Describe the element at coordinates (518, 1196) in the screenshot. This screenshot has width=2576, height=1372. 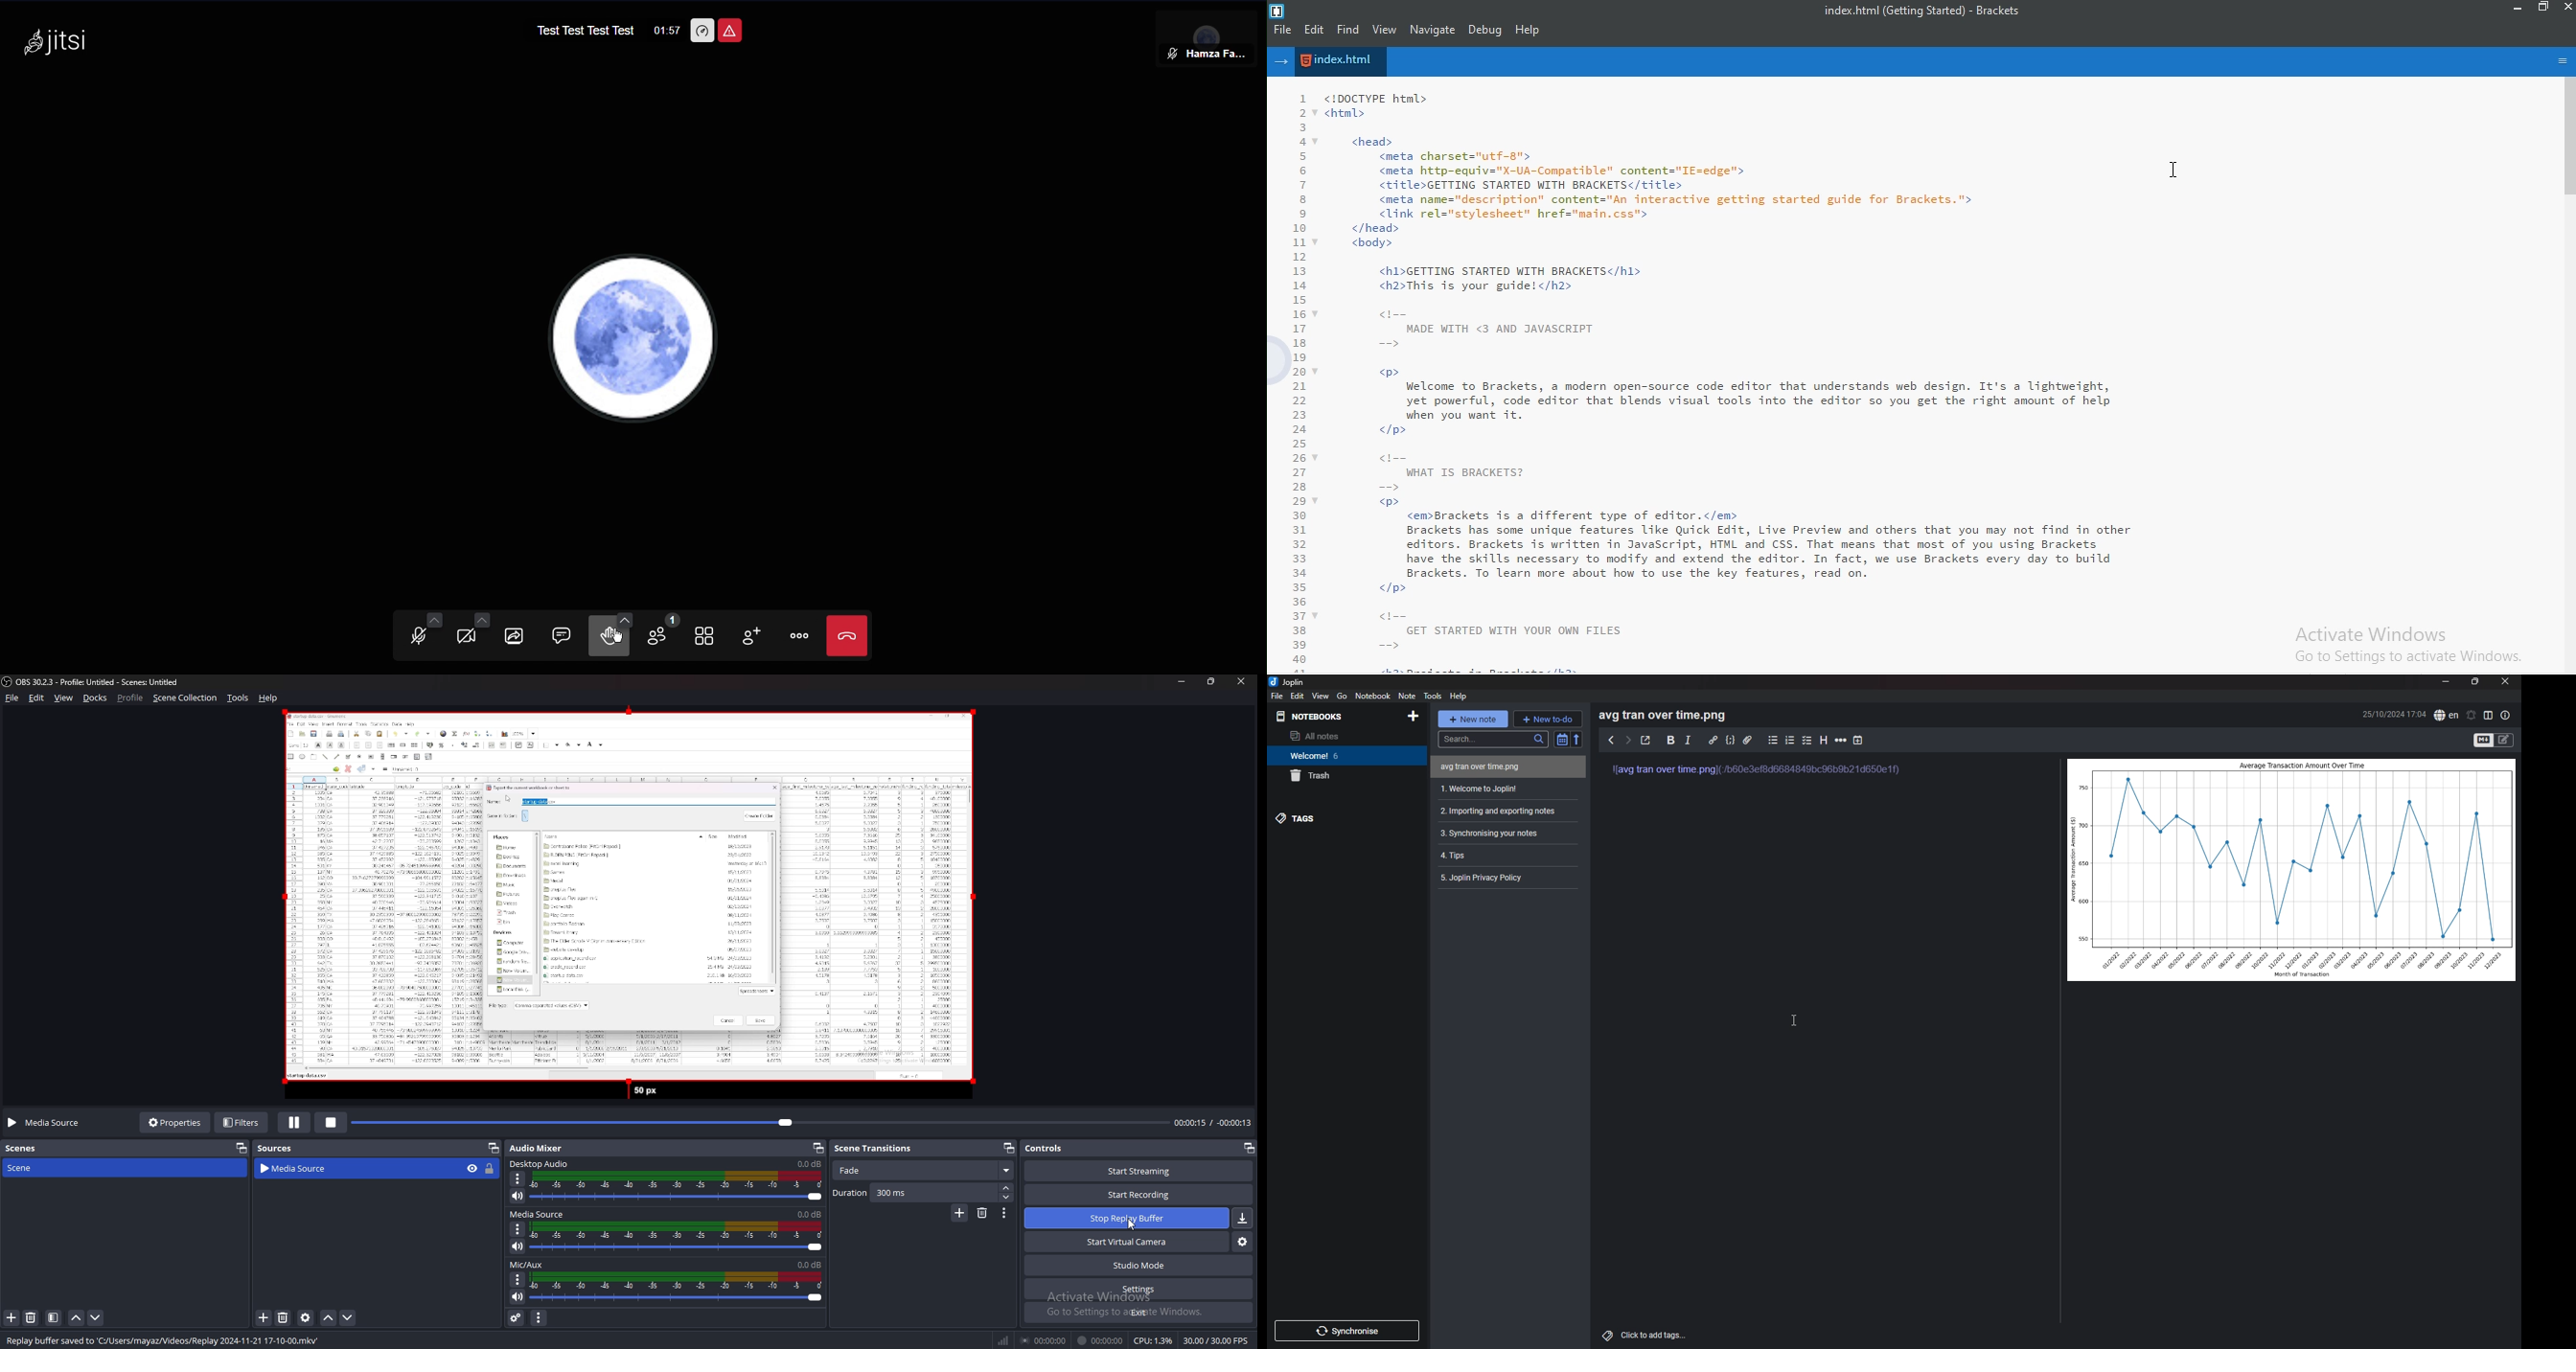
I see `mute` at that location.